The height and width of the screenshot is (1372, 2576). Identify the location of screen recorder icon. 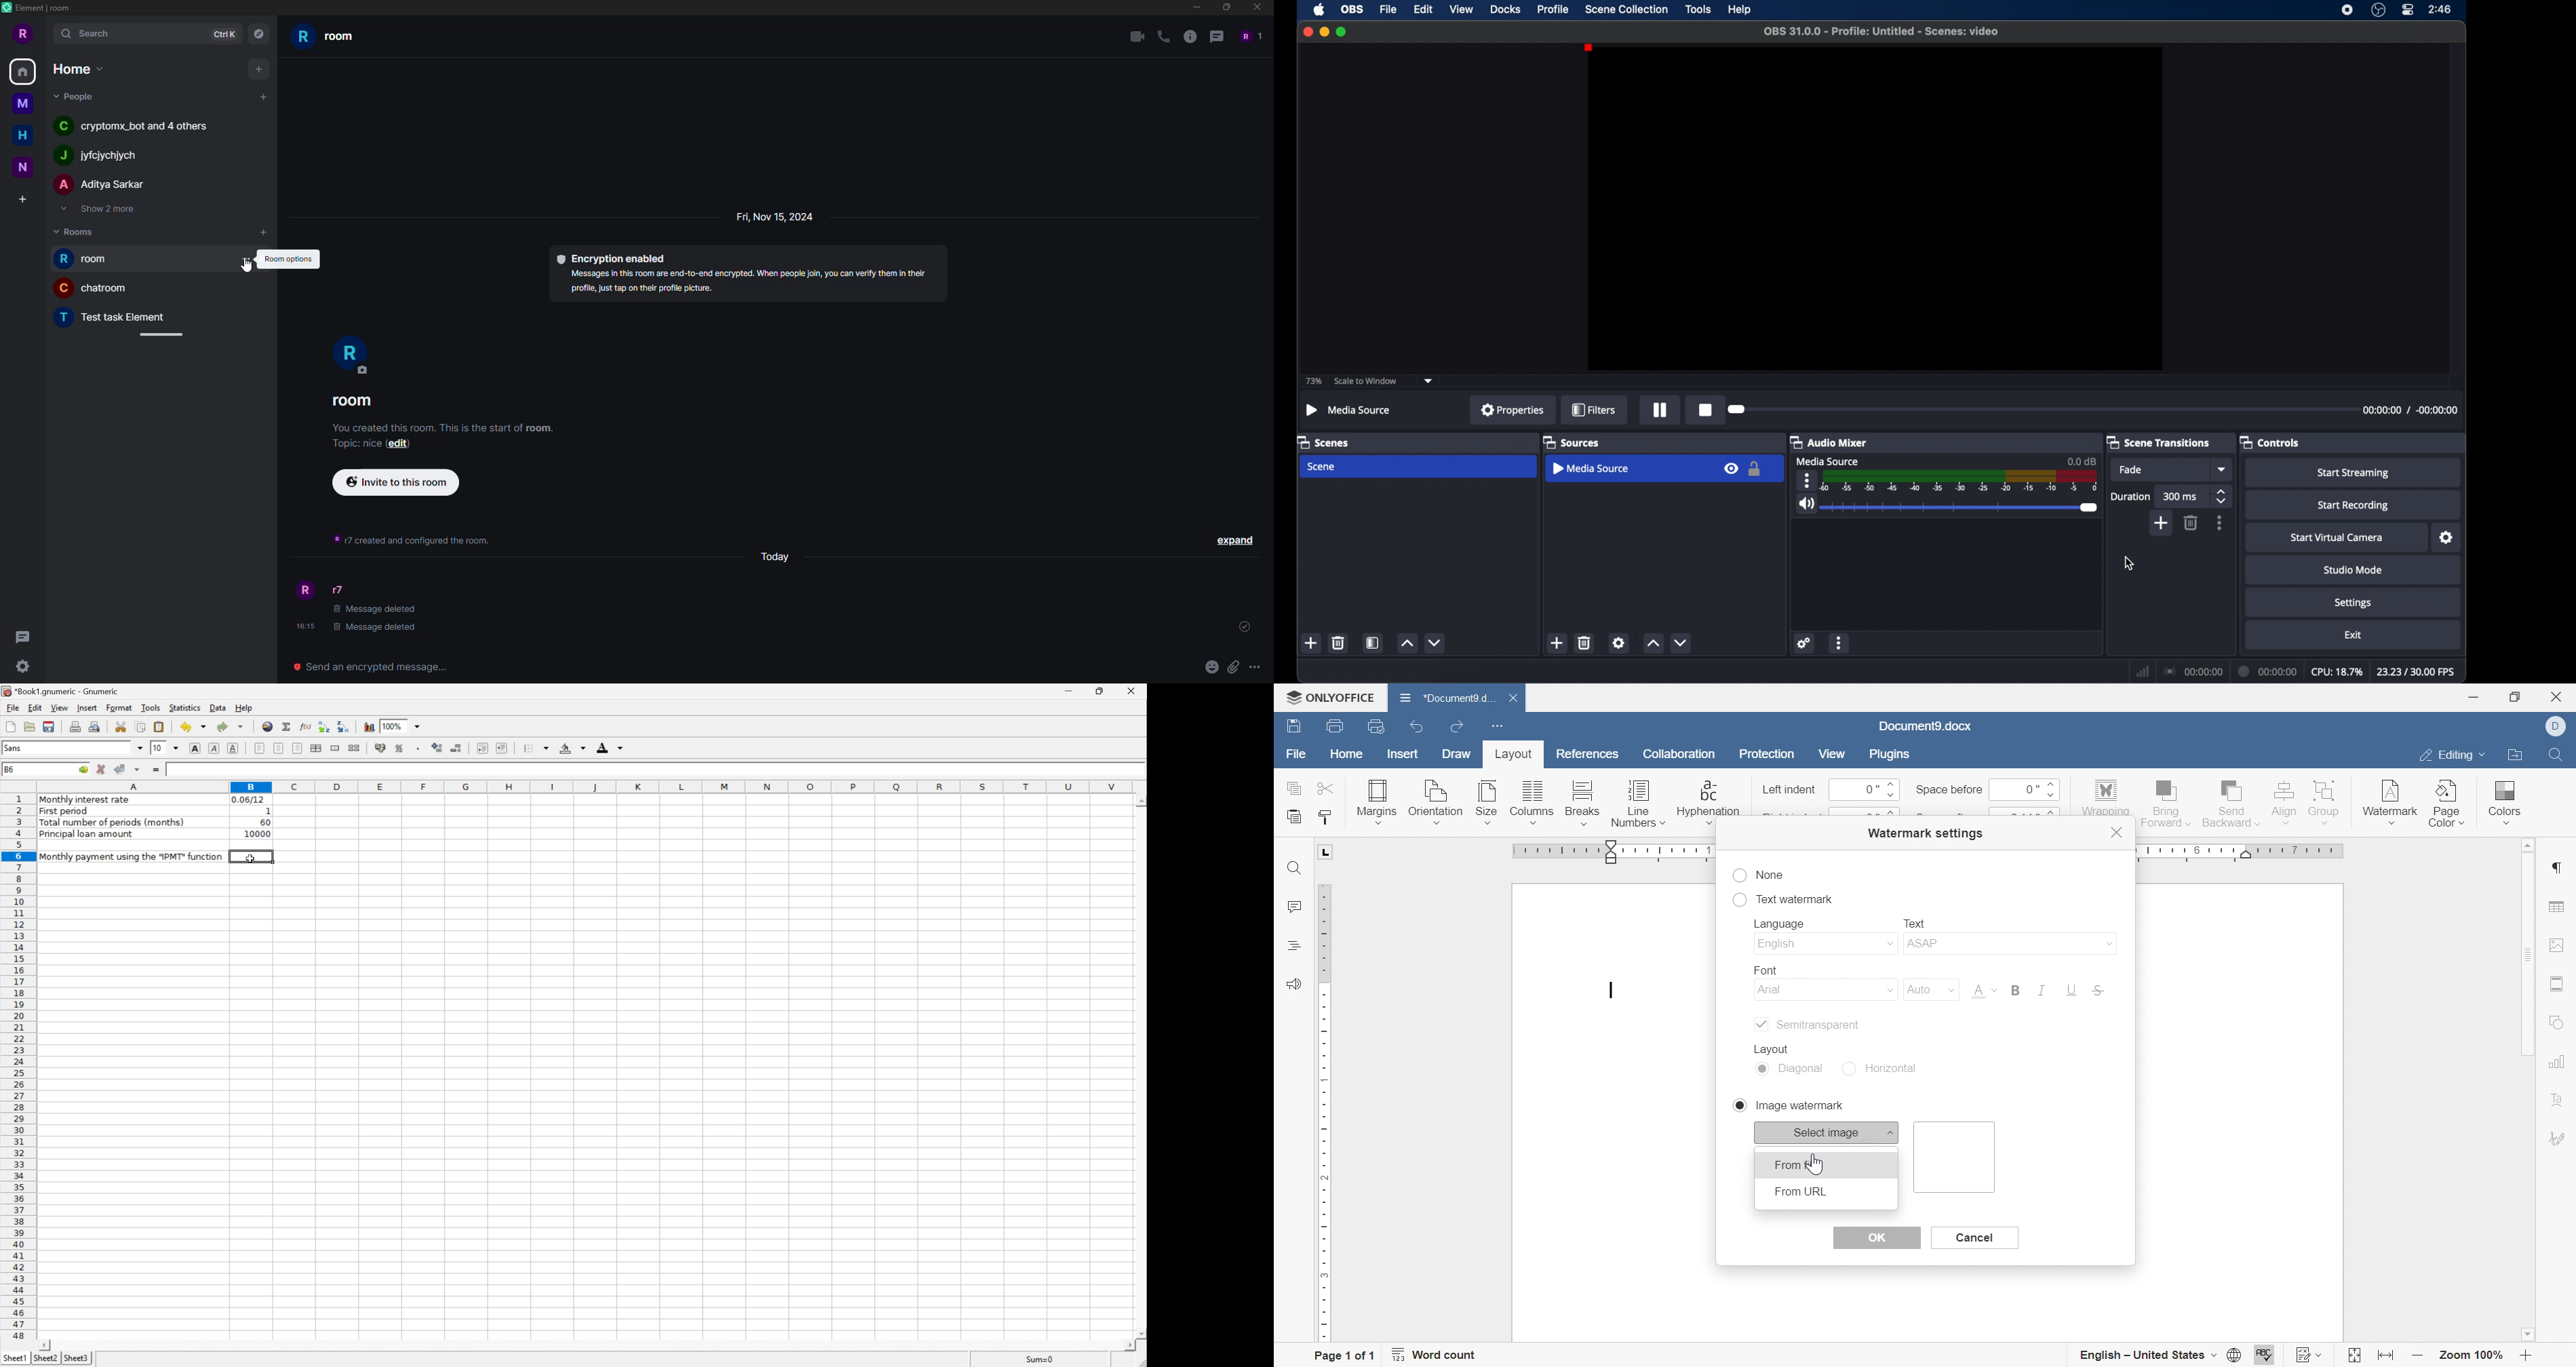
(2347, 9).